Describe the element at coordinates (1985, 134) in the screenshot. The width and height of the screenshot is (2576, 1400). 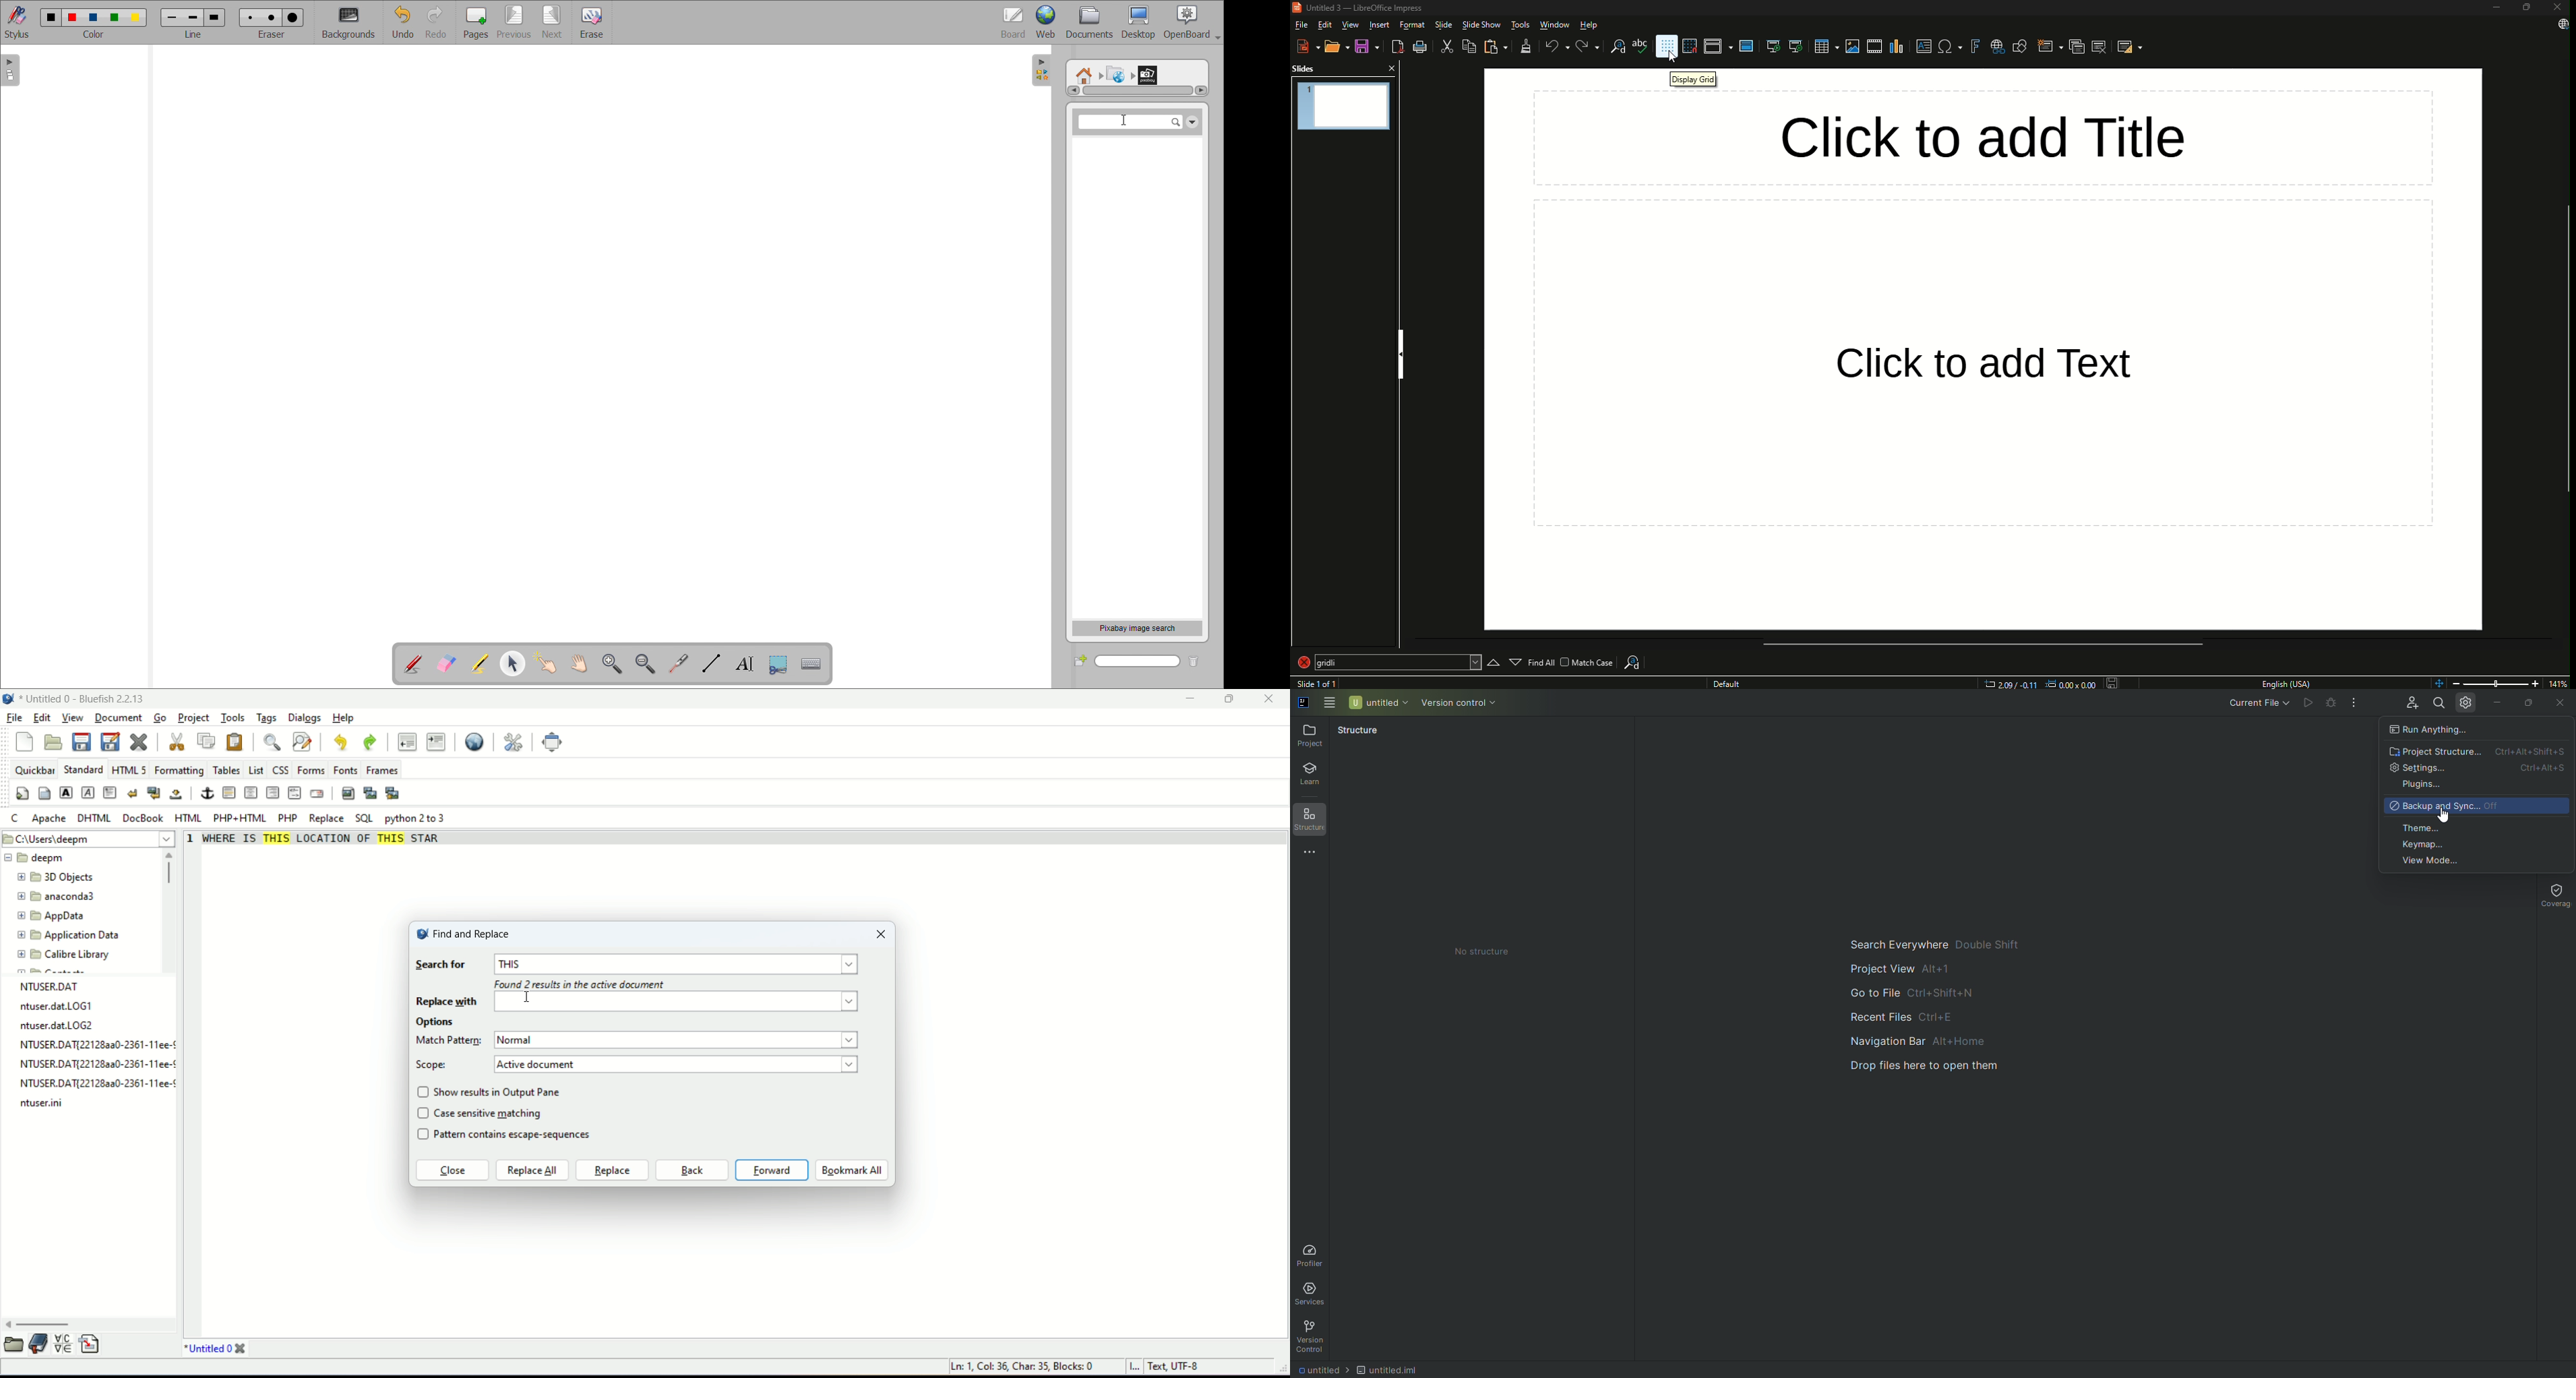
I see `Click to add title` at that location.